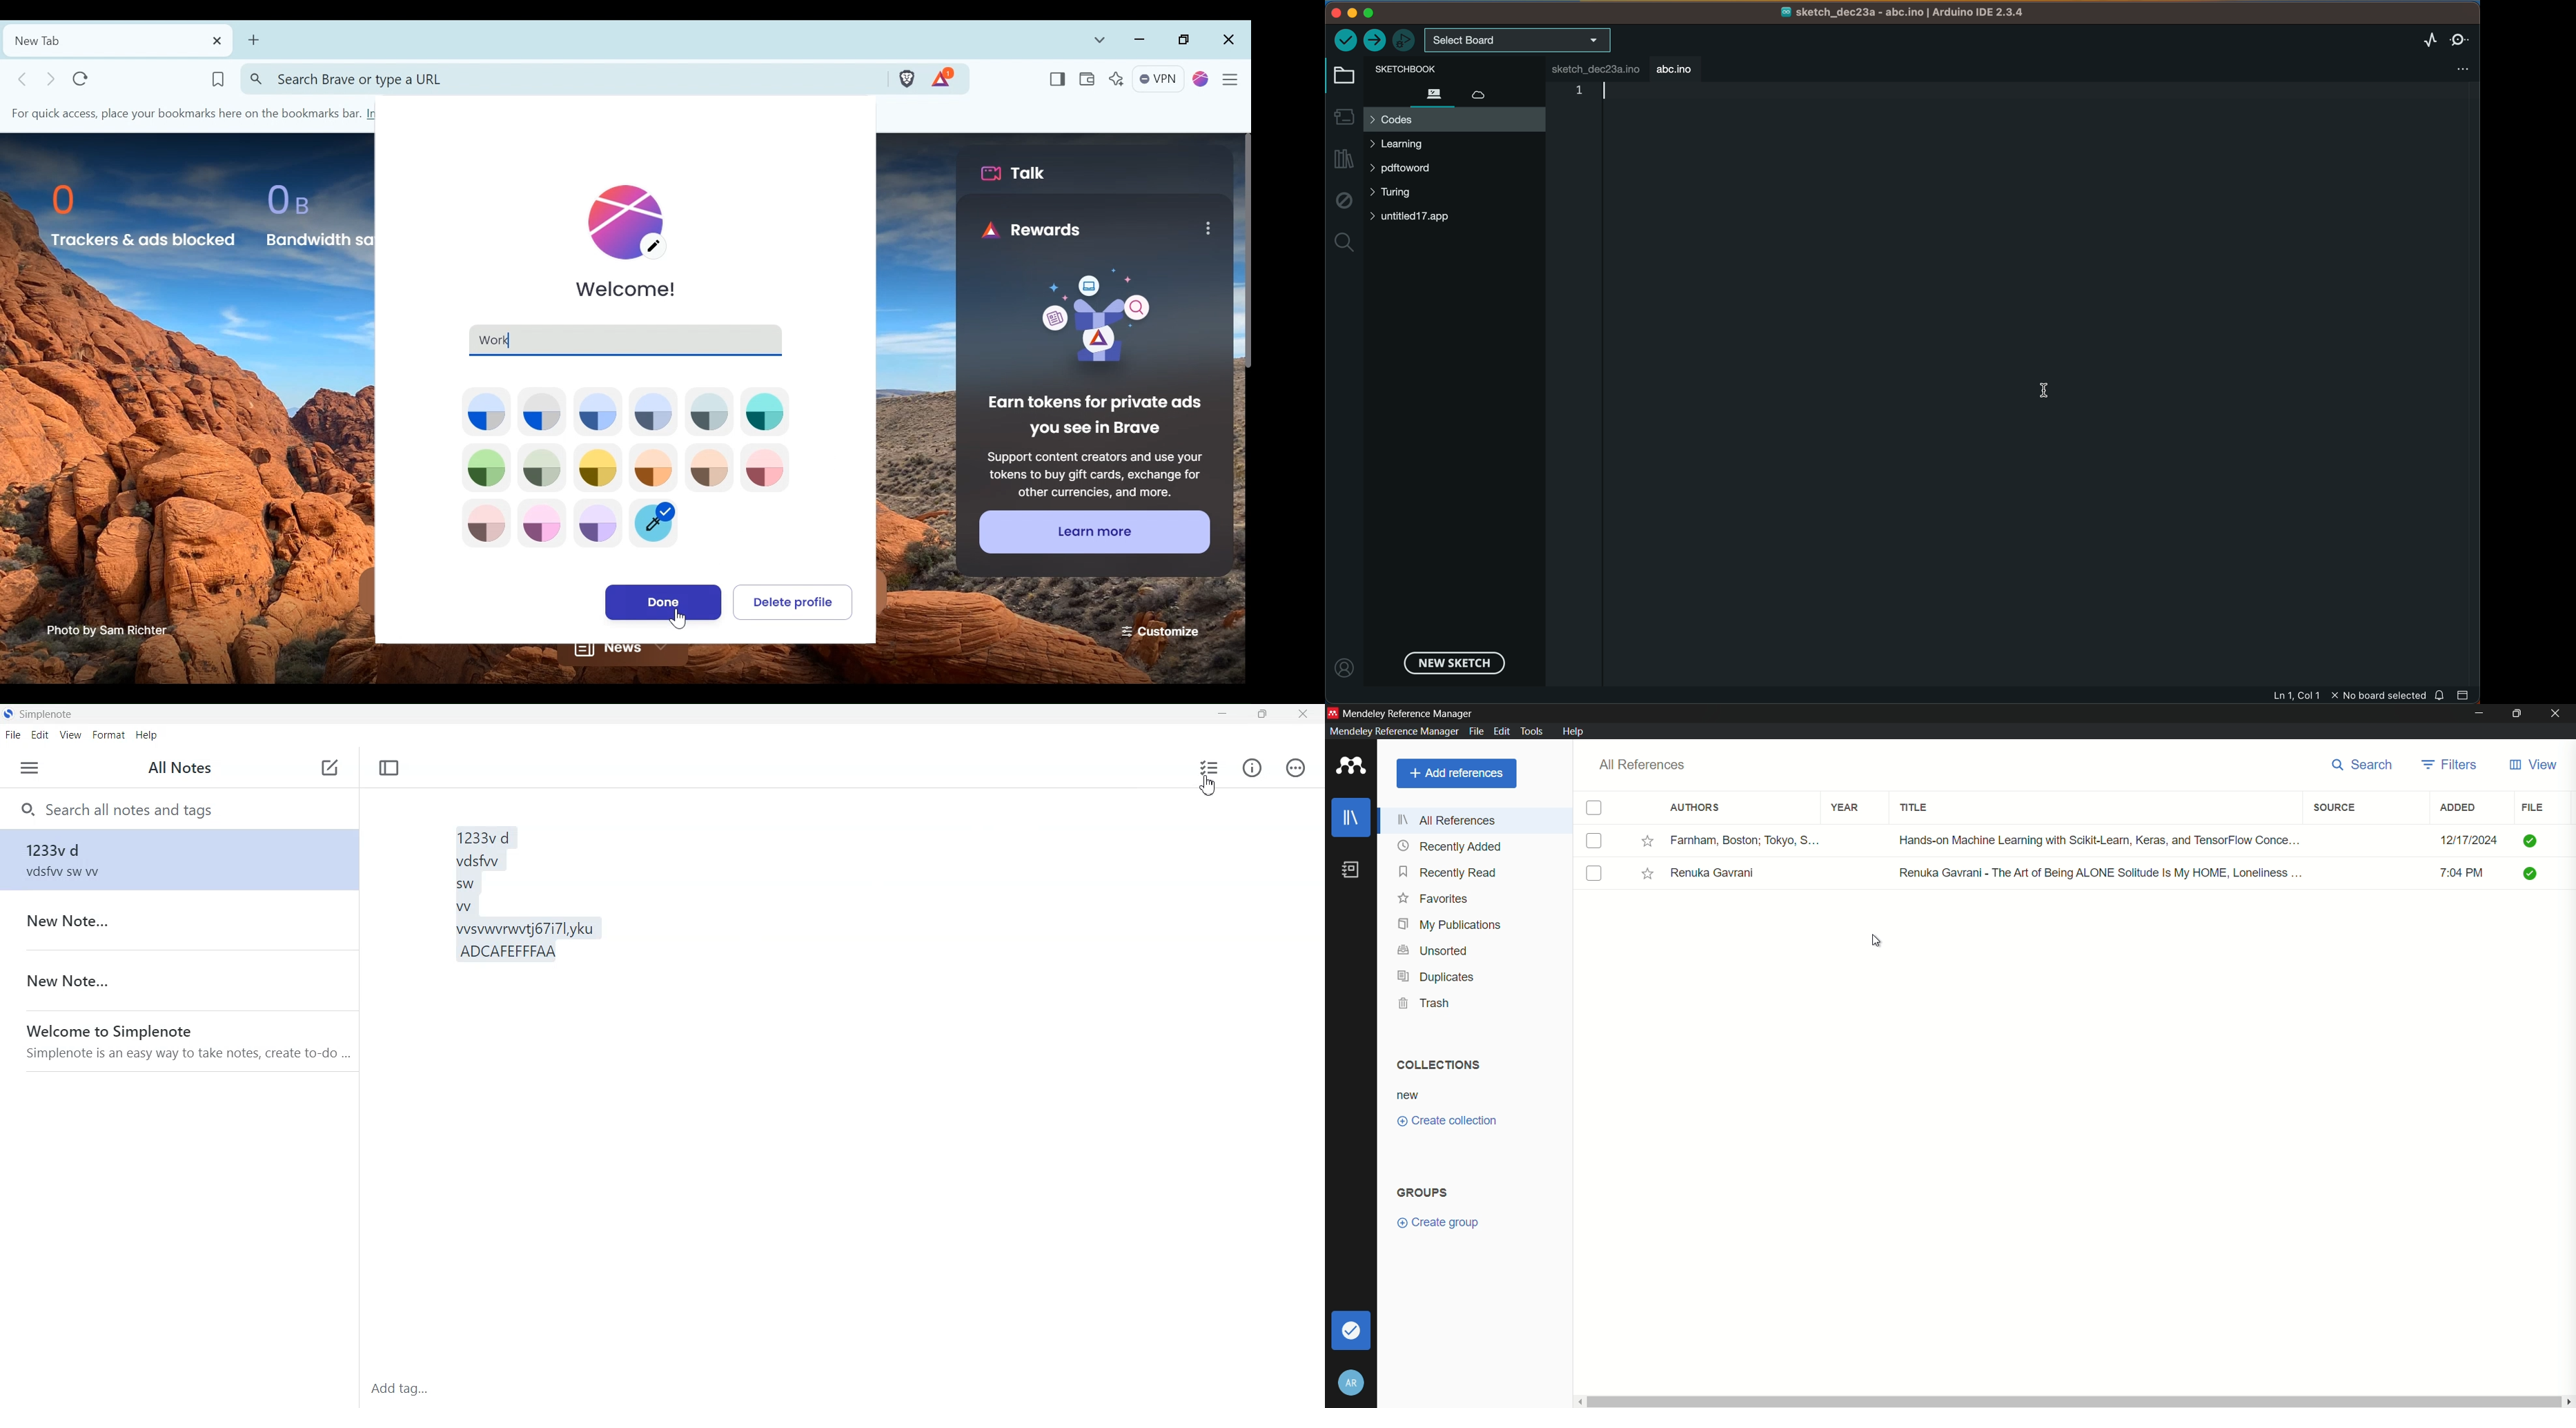 The width and height of the screenshot is (2576, 1428). Describe the element at coordinates (2517, 713) in the screenshot. I see `maximize` at that location.